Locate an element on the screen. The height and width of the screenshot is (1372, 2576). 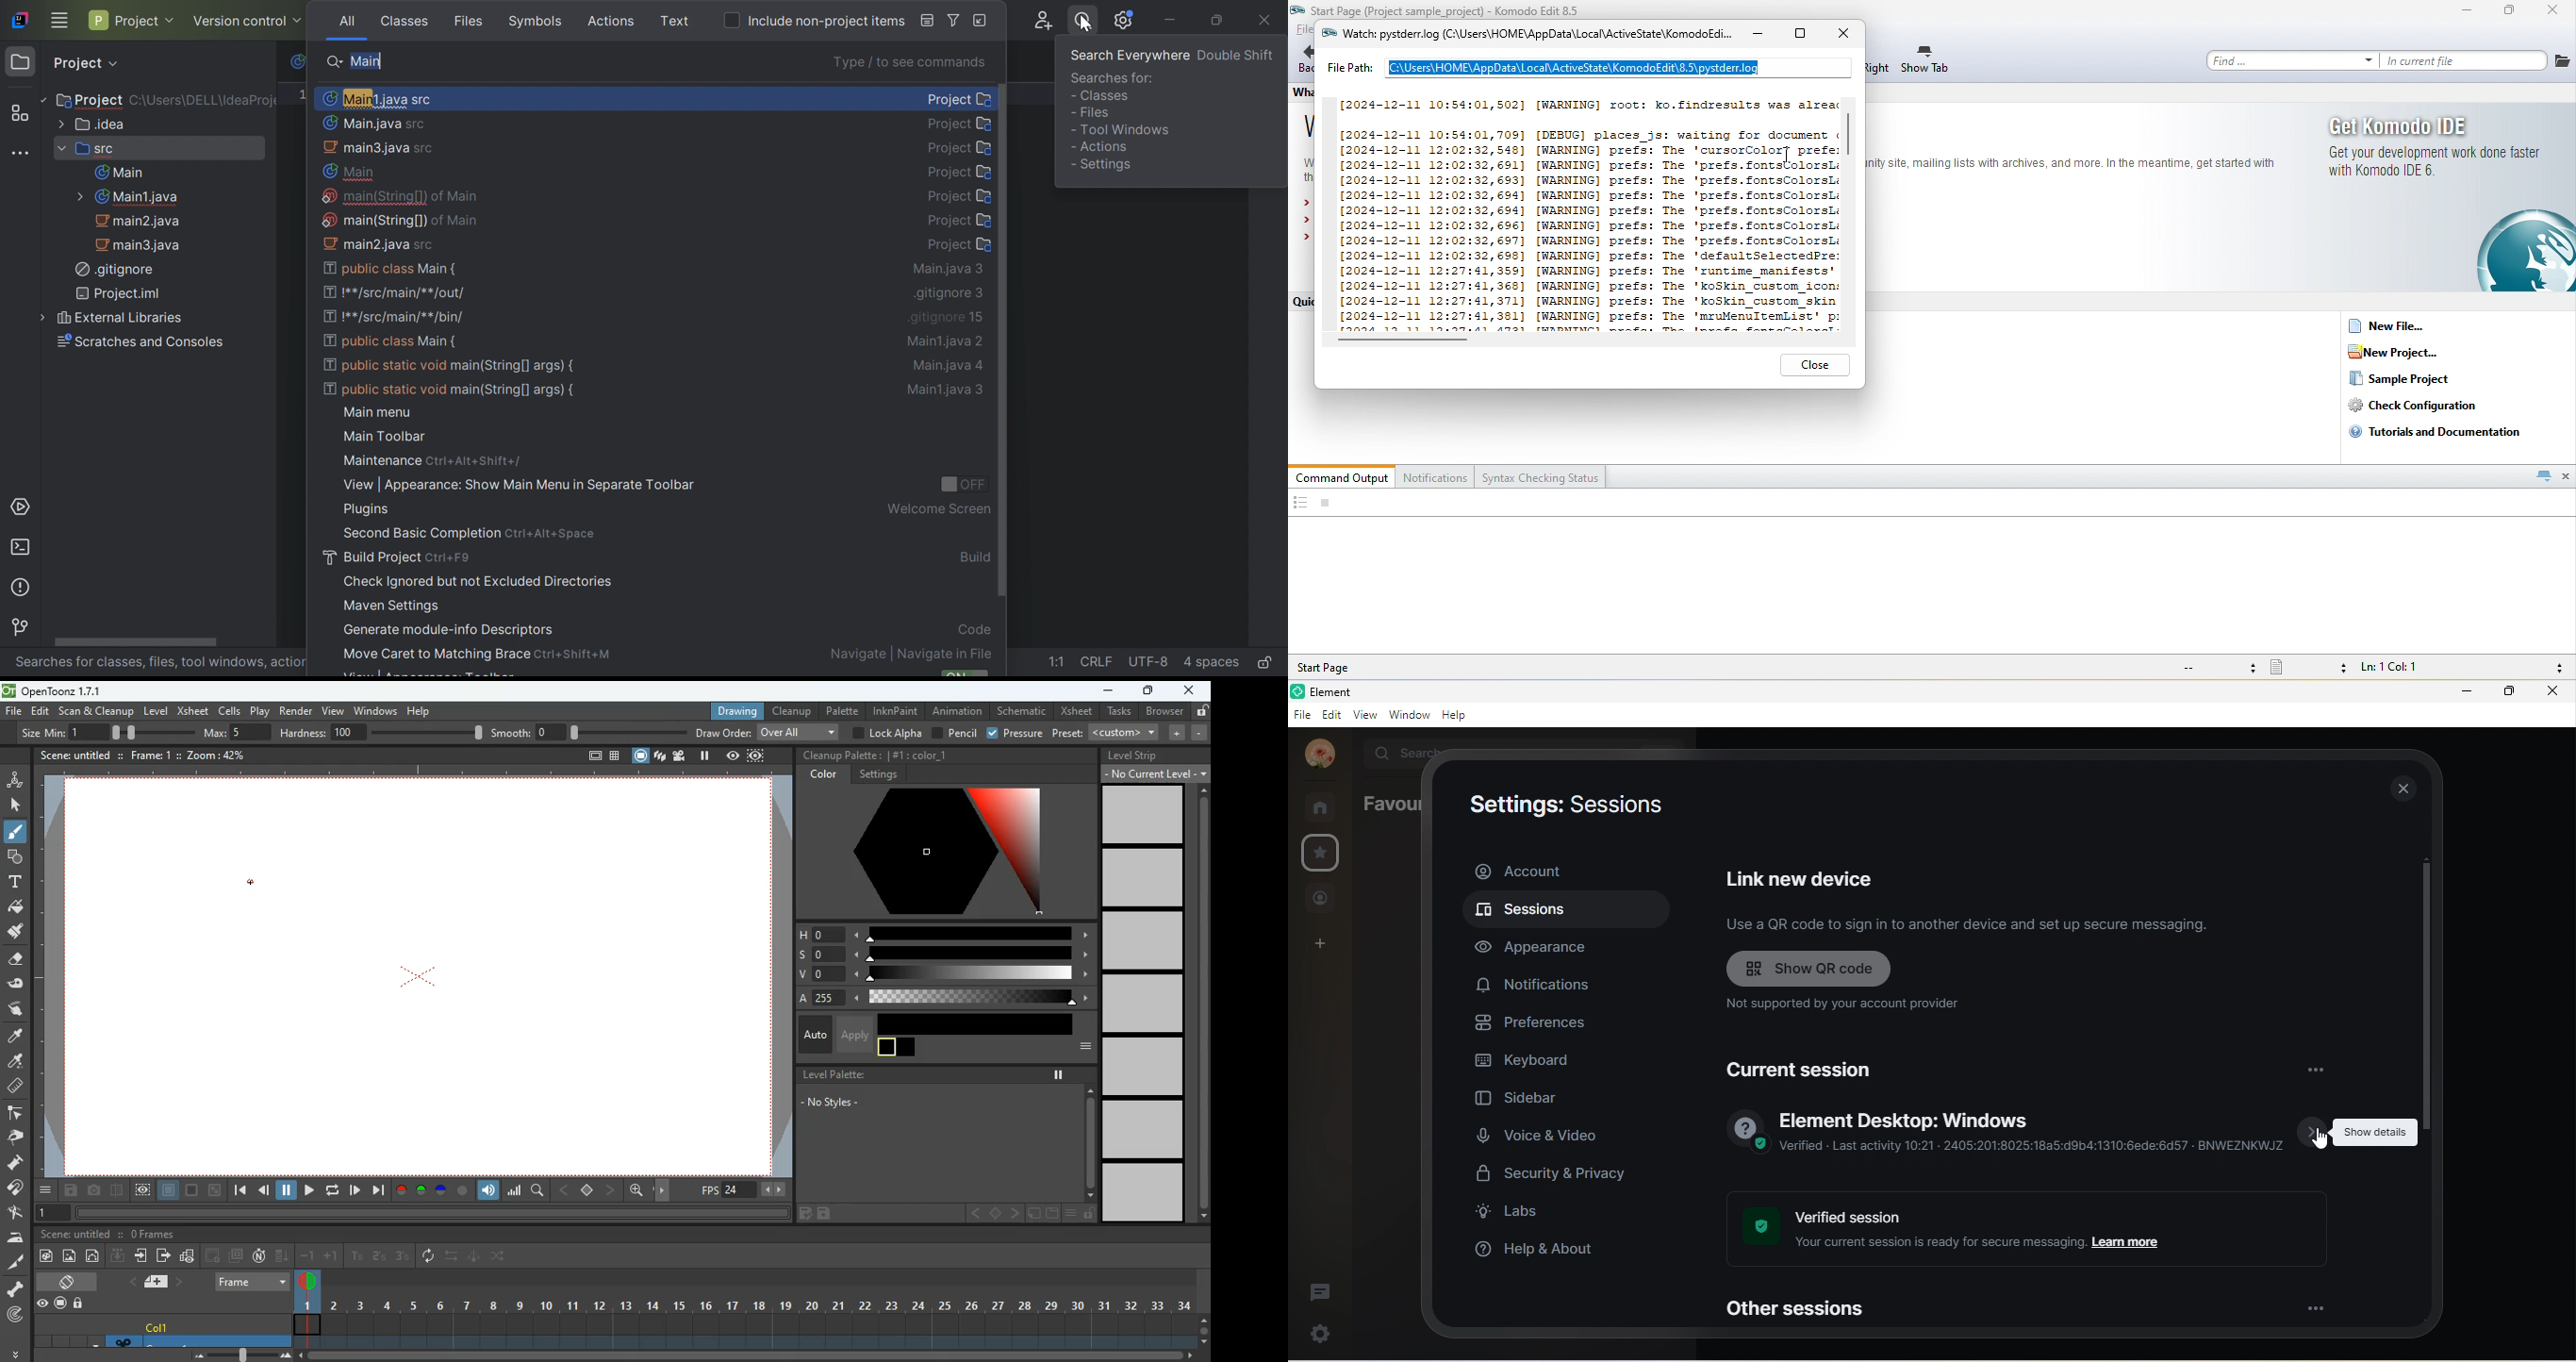
settings : sessions is located at coordinates (1563, 807).